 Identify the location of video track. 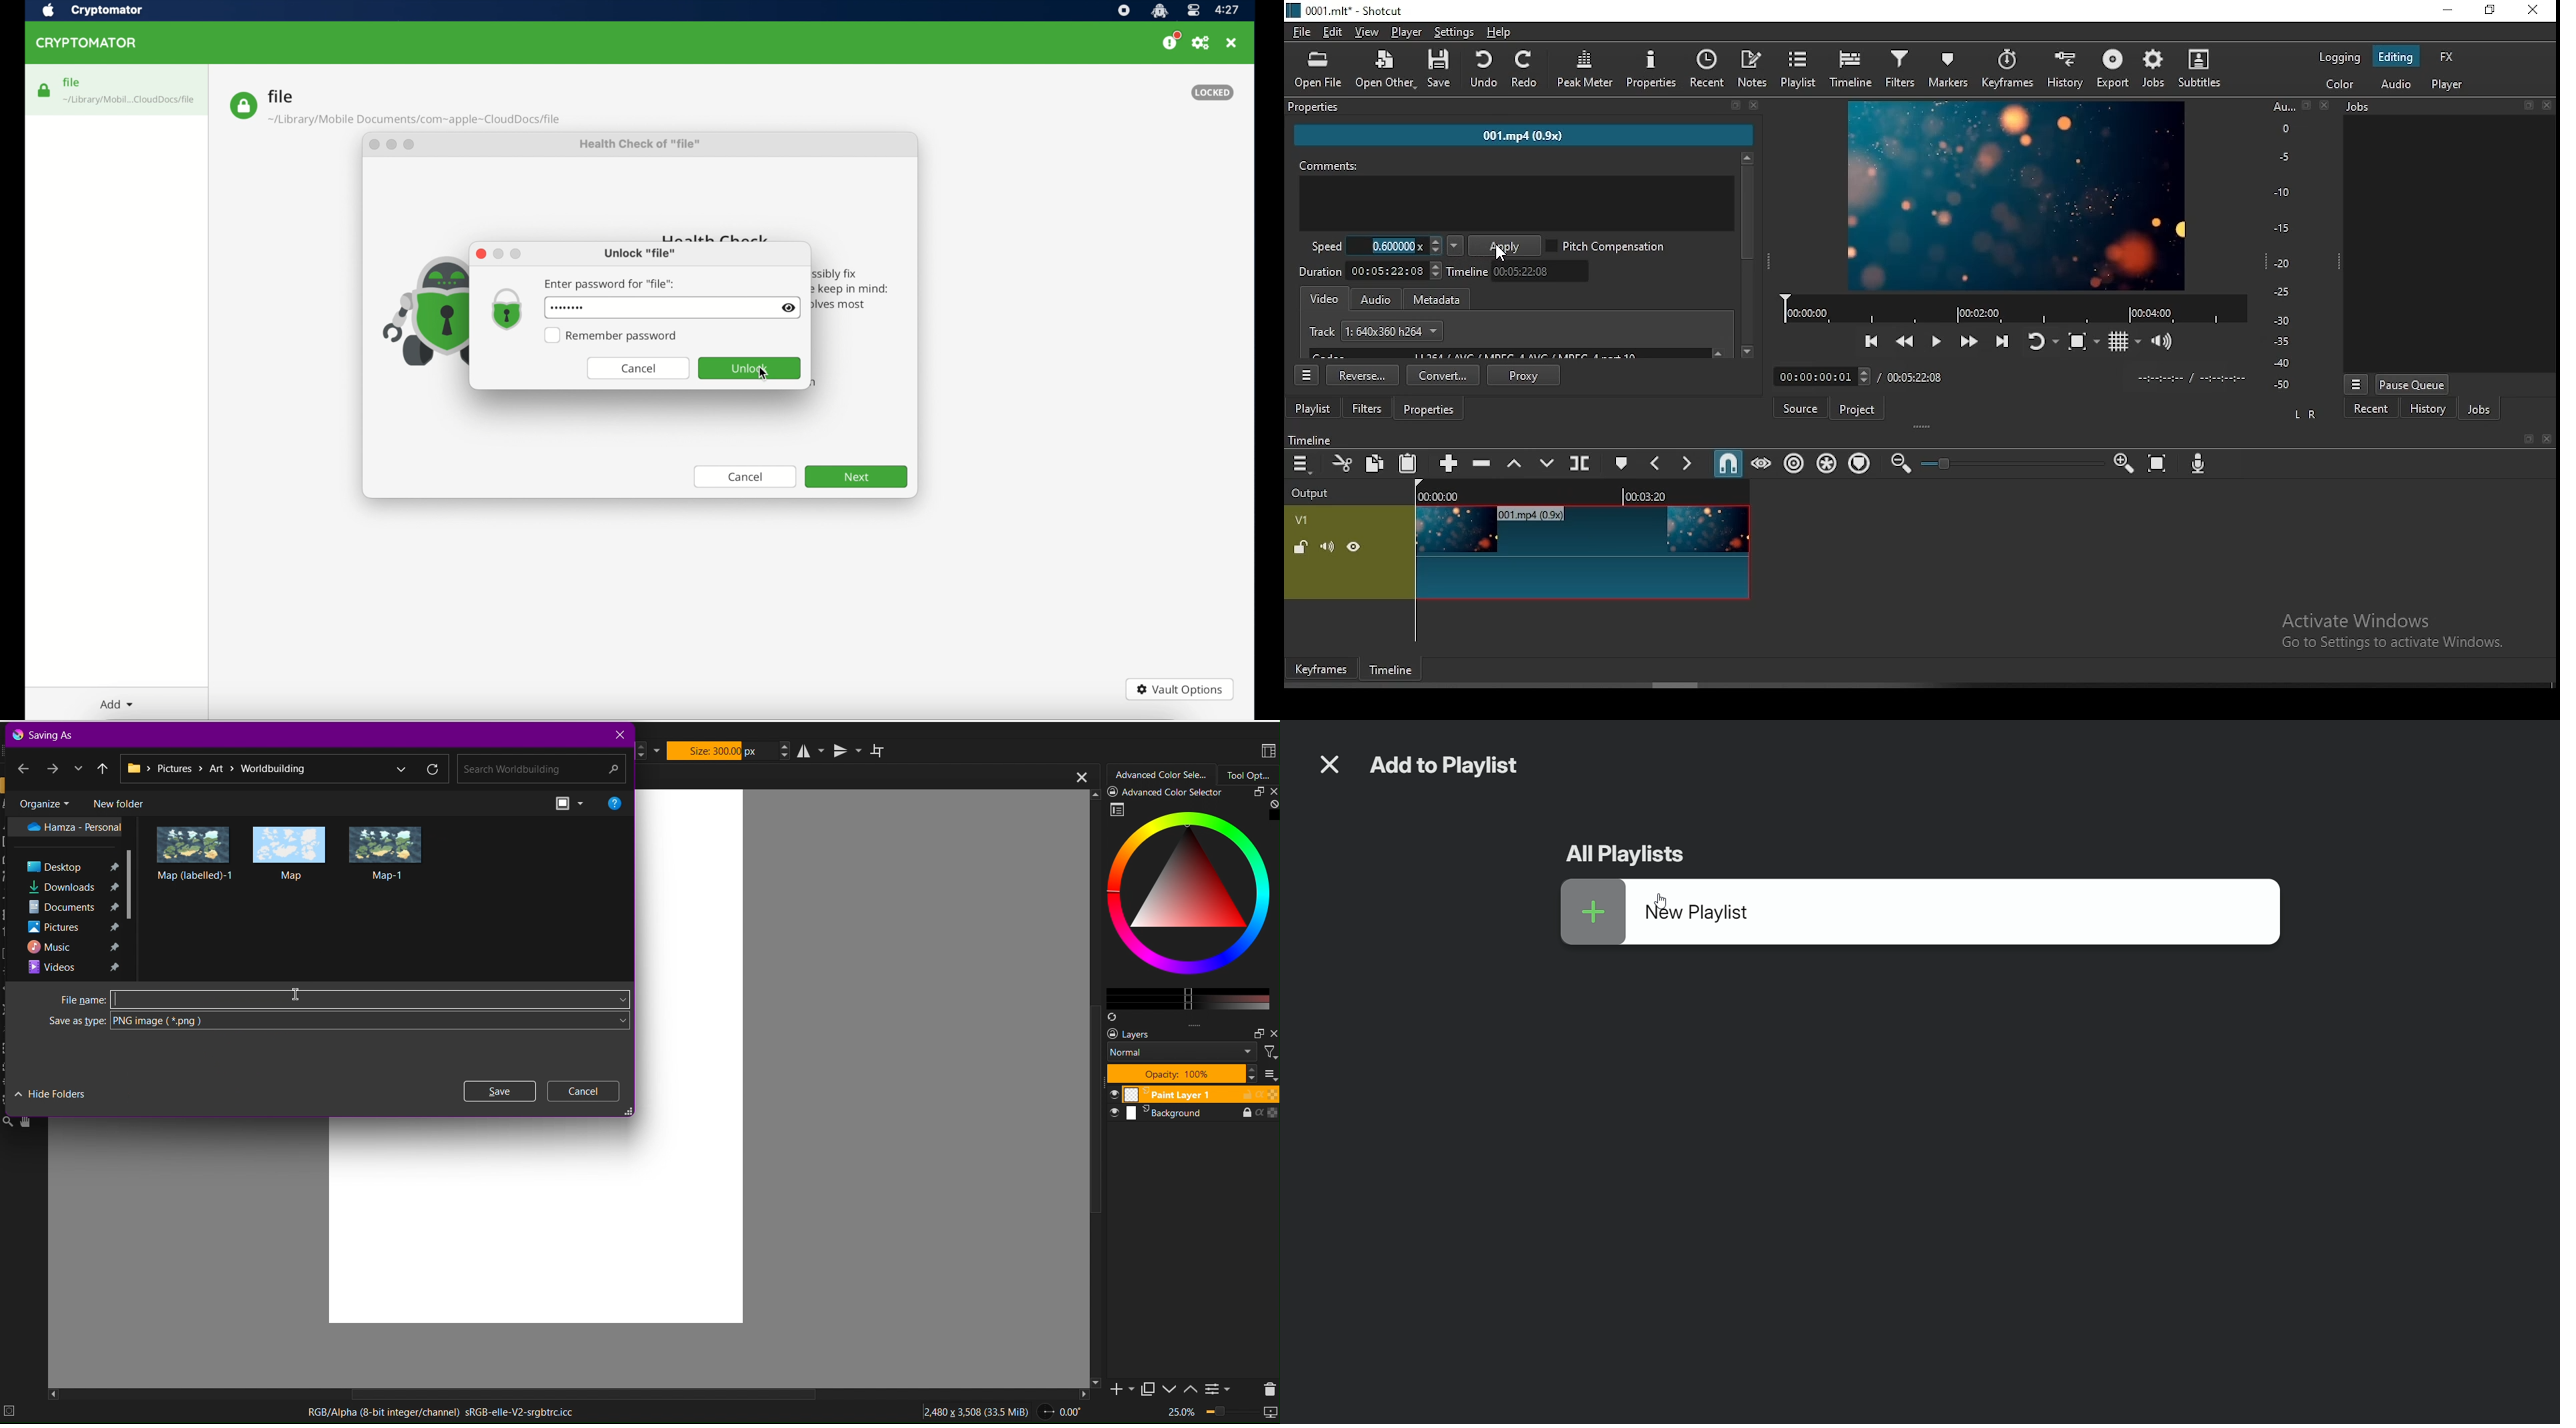
(1582, 552).